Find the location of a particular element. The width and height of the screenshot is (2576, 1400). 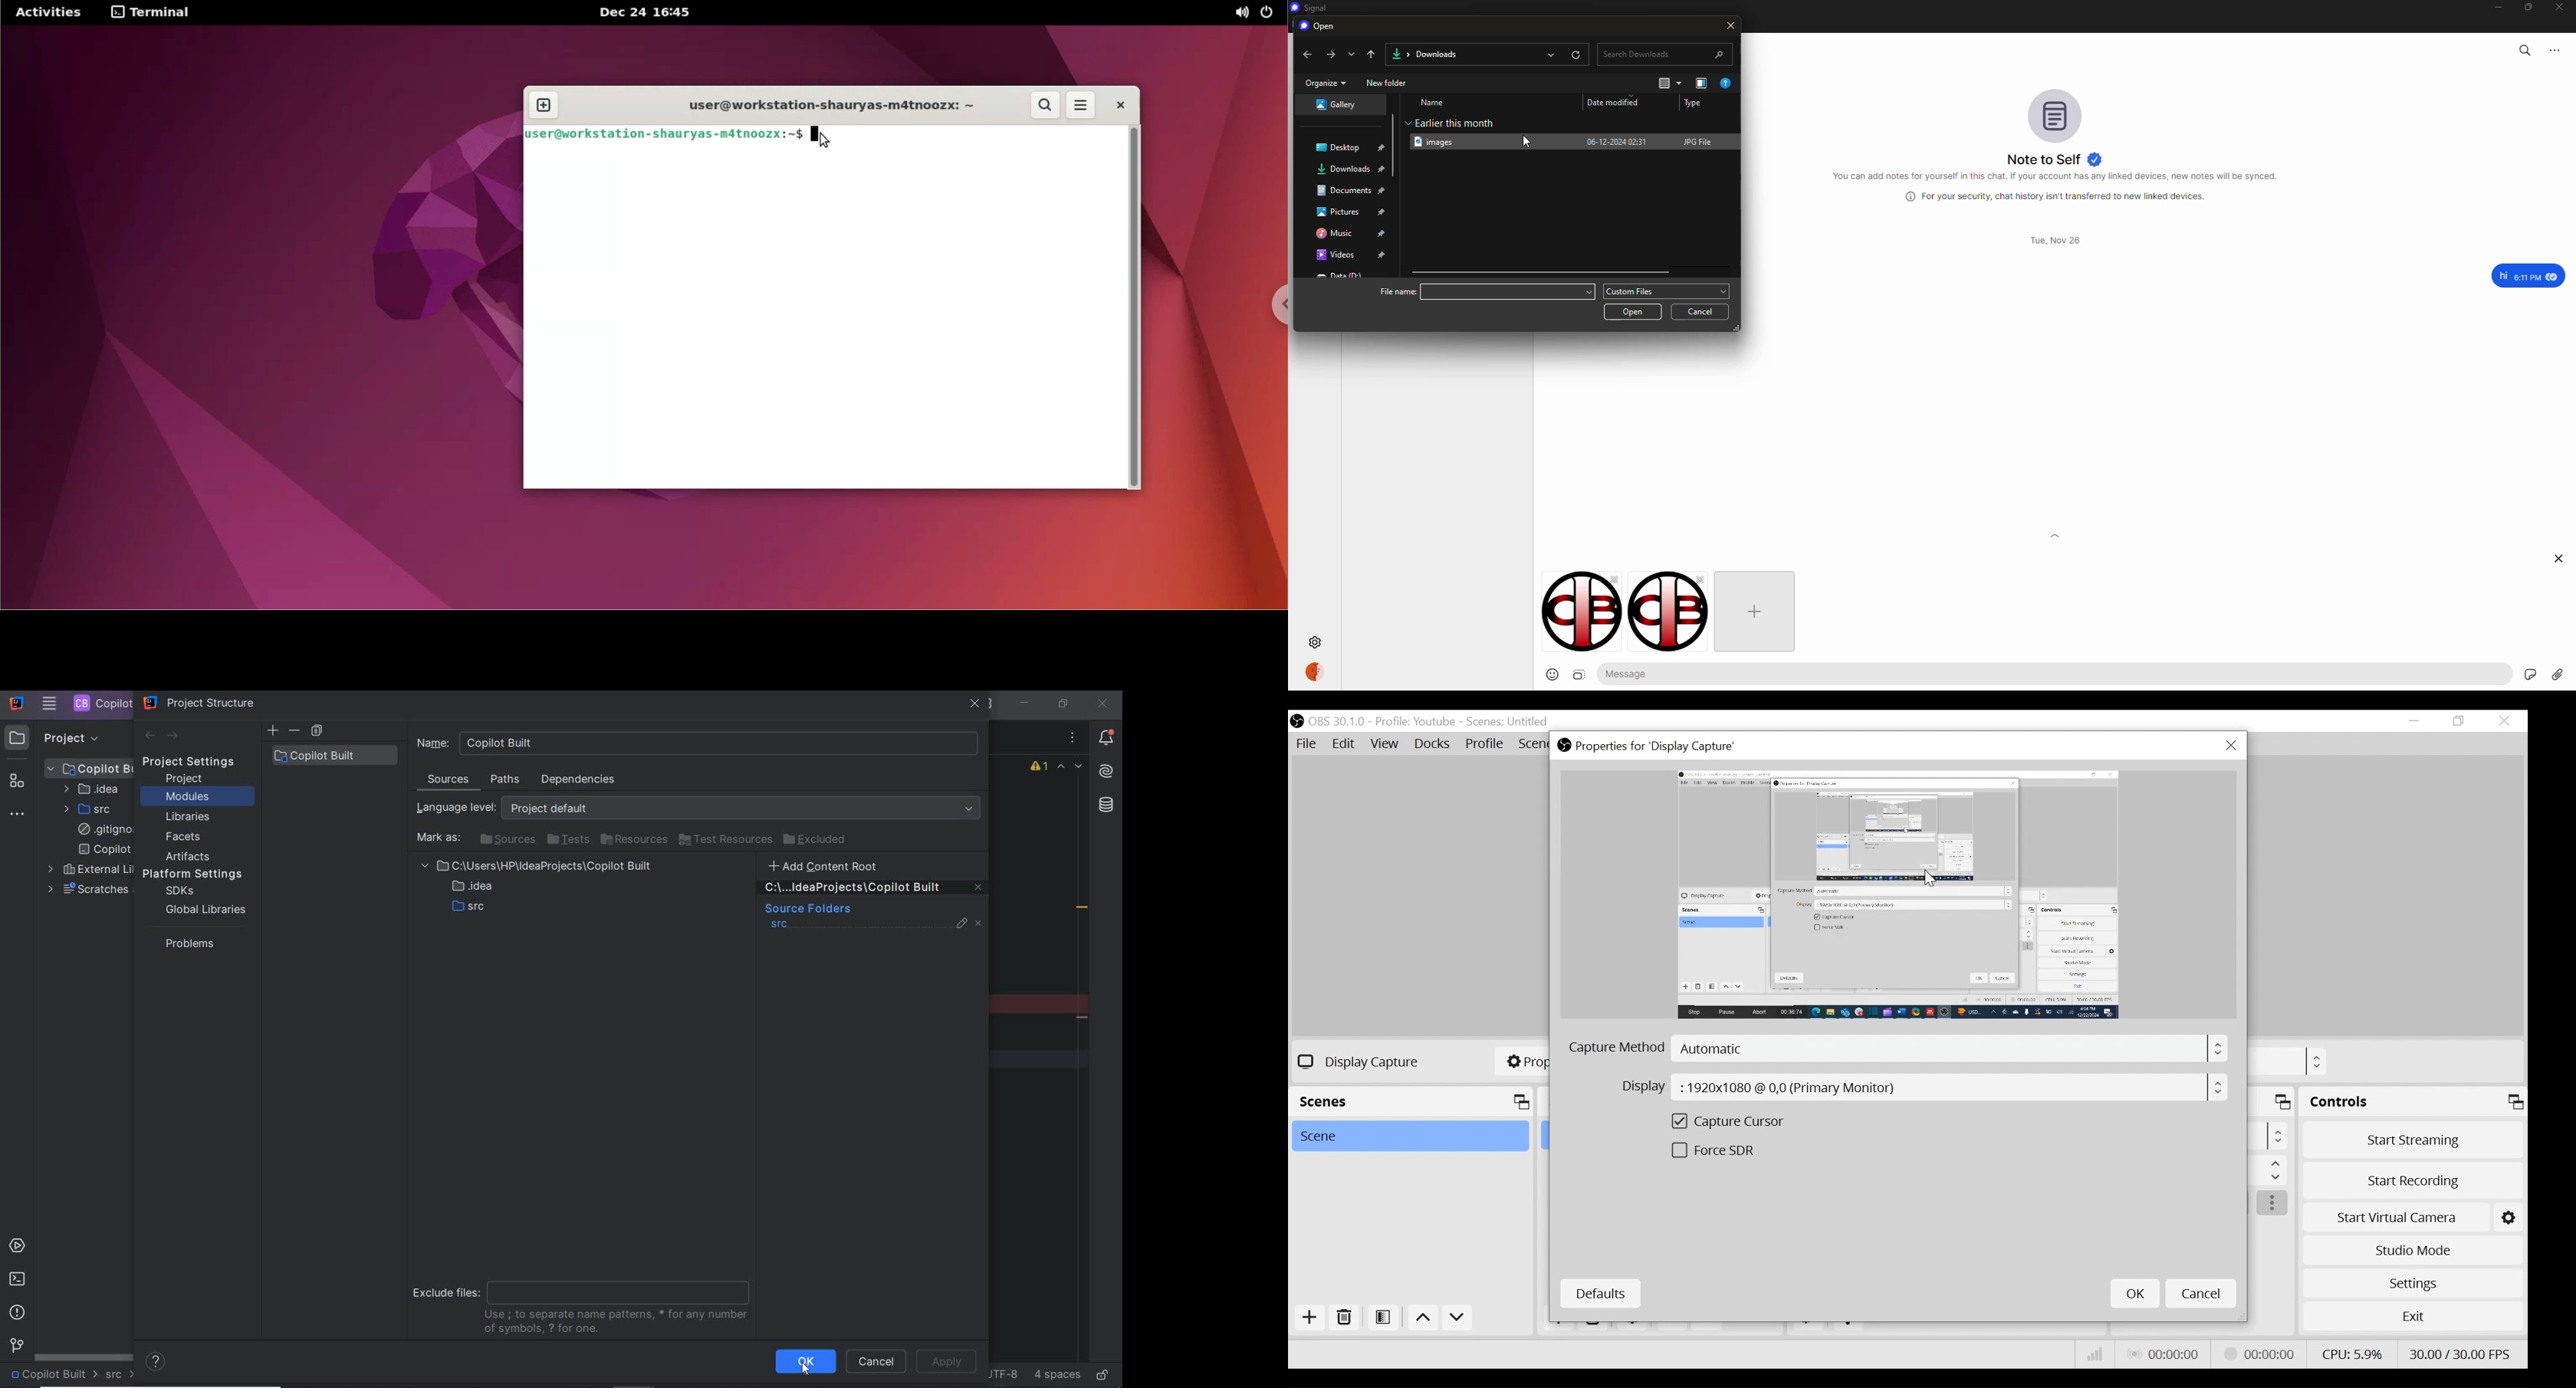

close is located at coordinates (2561, 8).